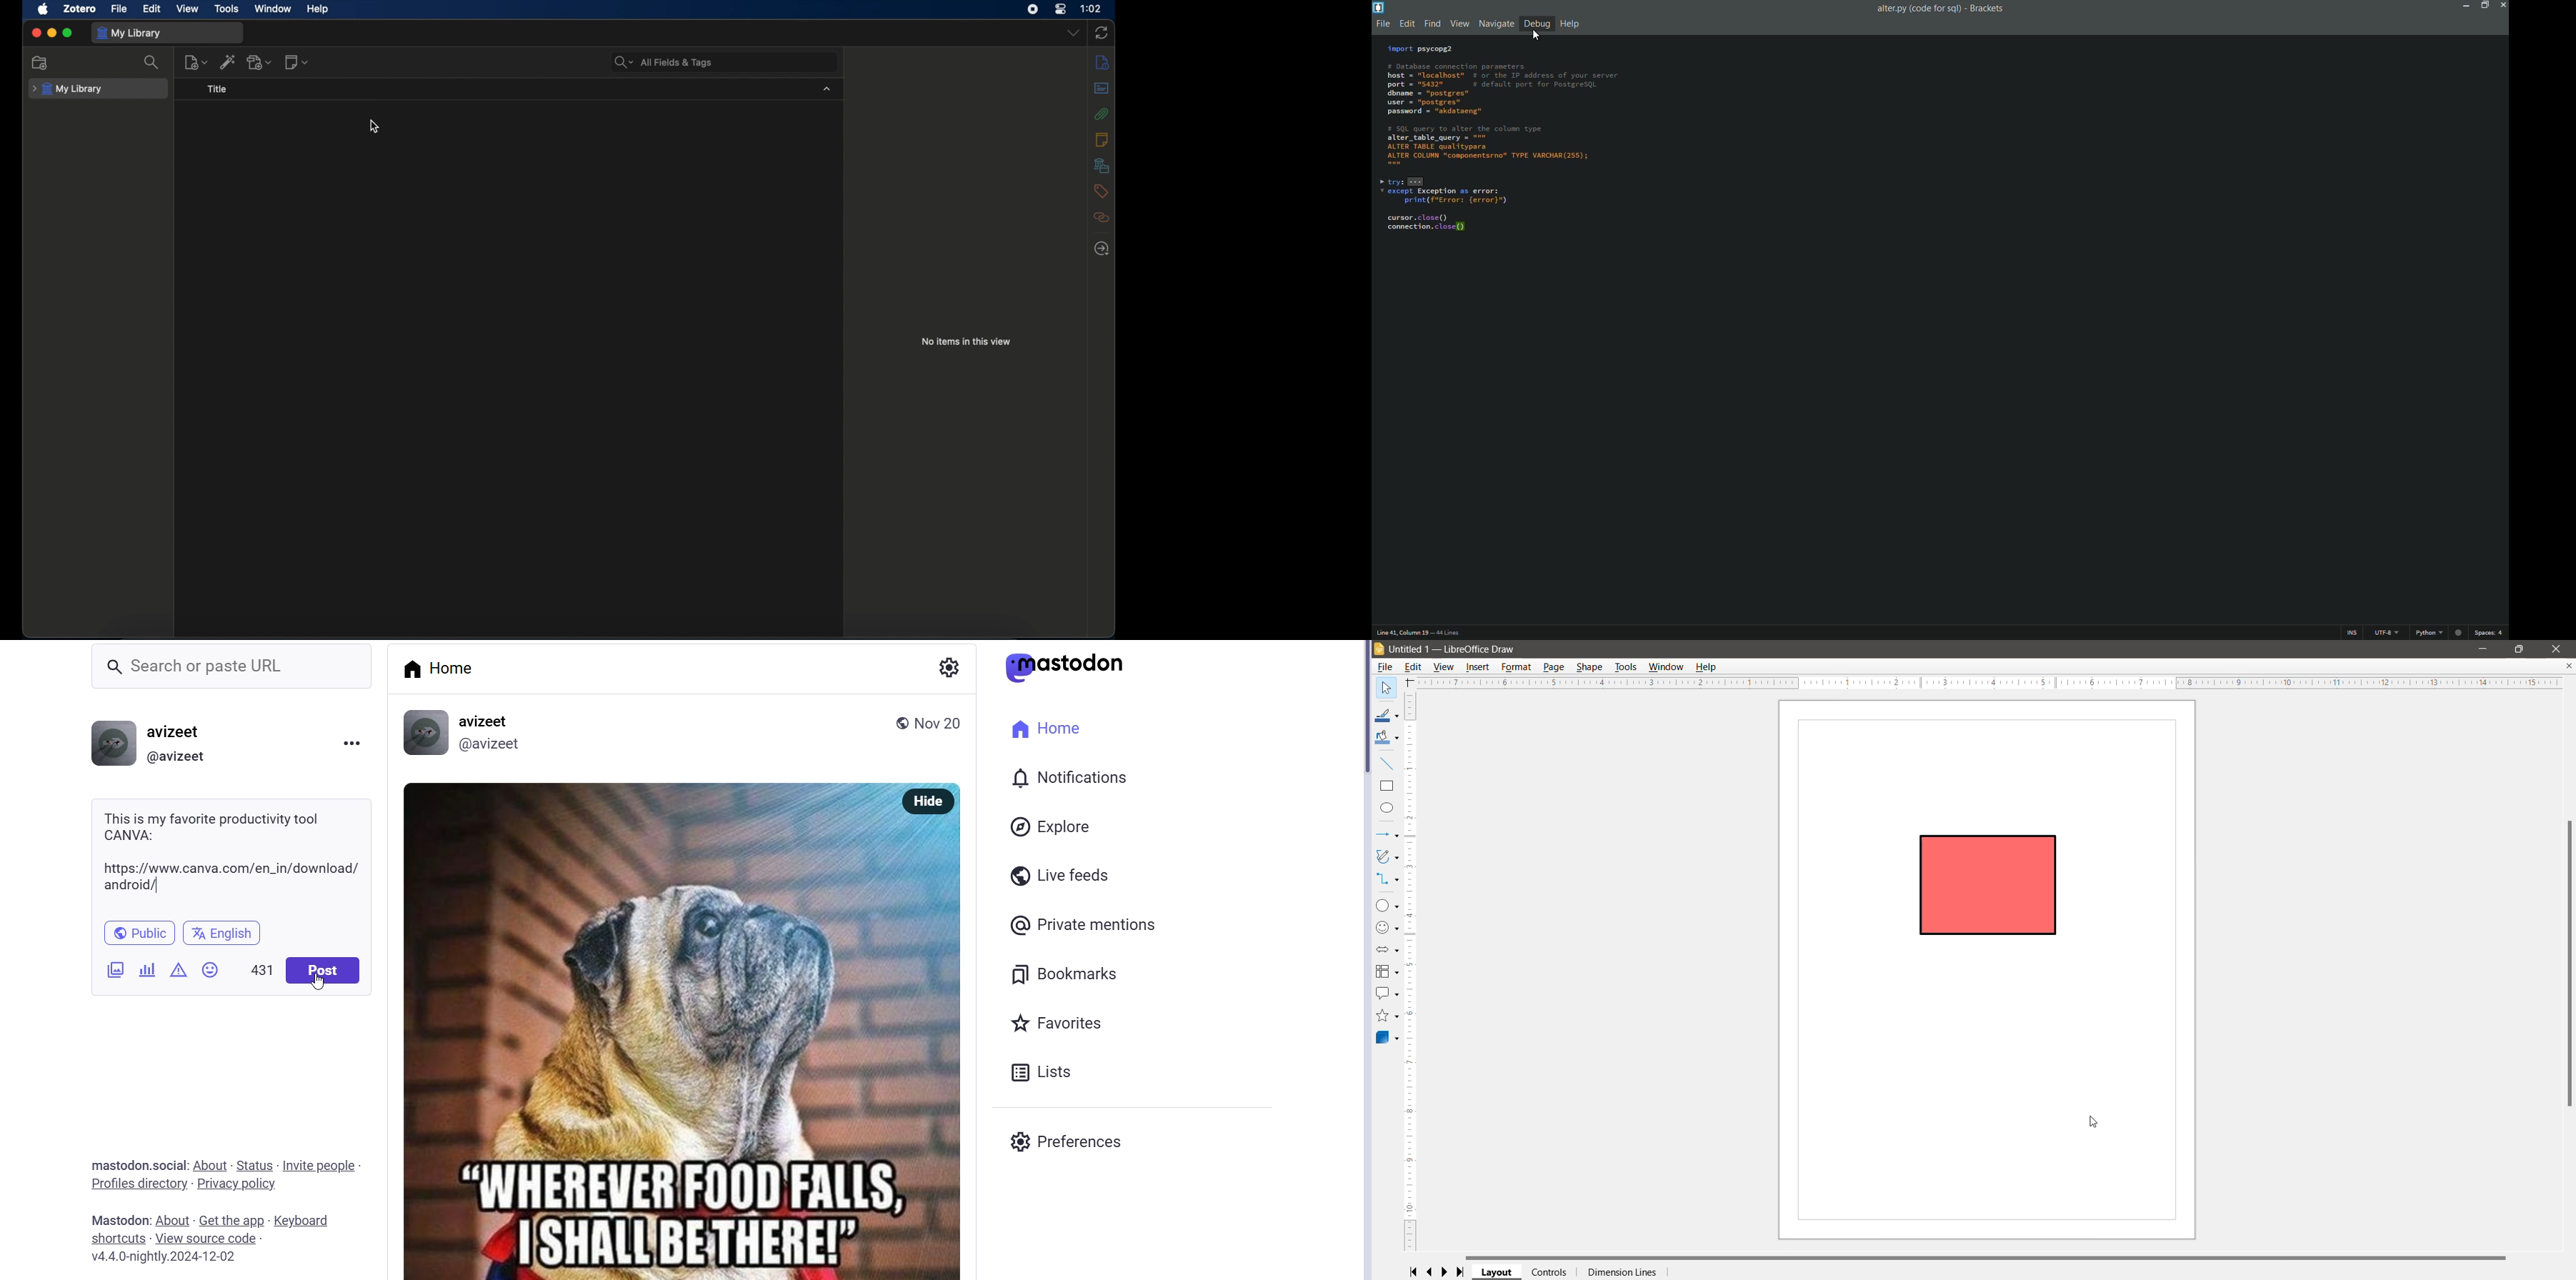 This screenshot has height=1288, width=2576. I want to click on Shape, so click(1591, 668).